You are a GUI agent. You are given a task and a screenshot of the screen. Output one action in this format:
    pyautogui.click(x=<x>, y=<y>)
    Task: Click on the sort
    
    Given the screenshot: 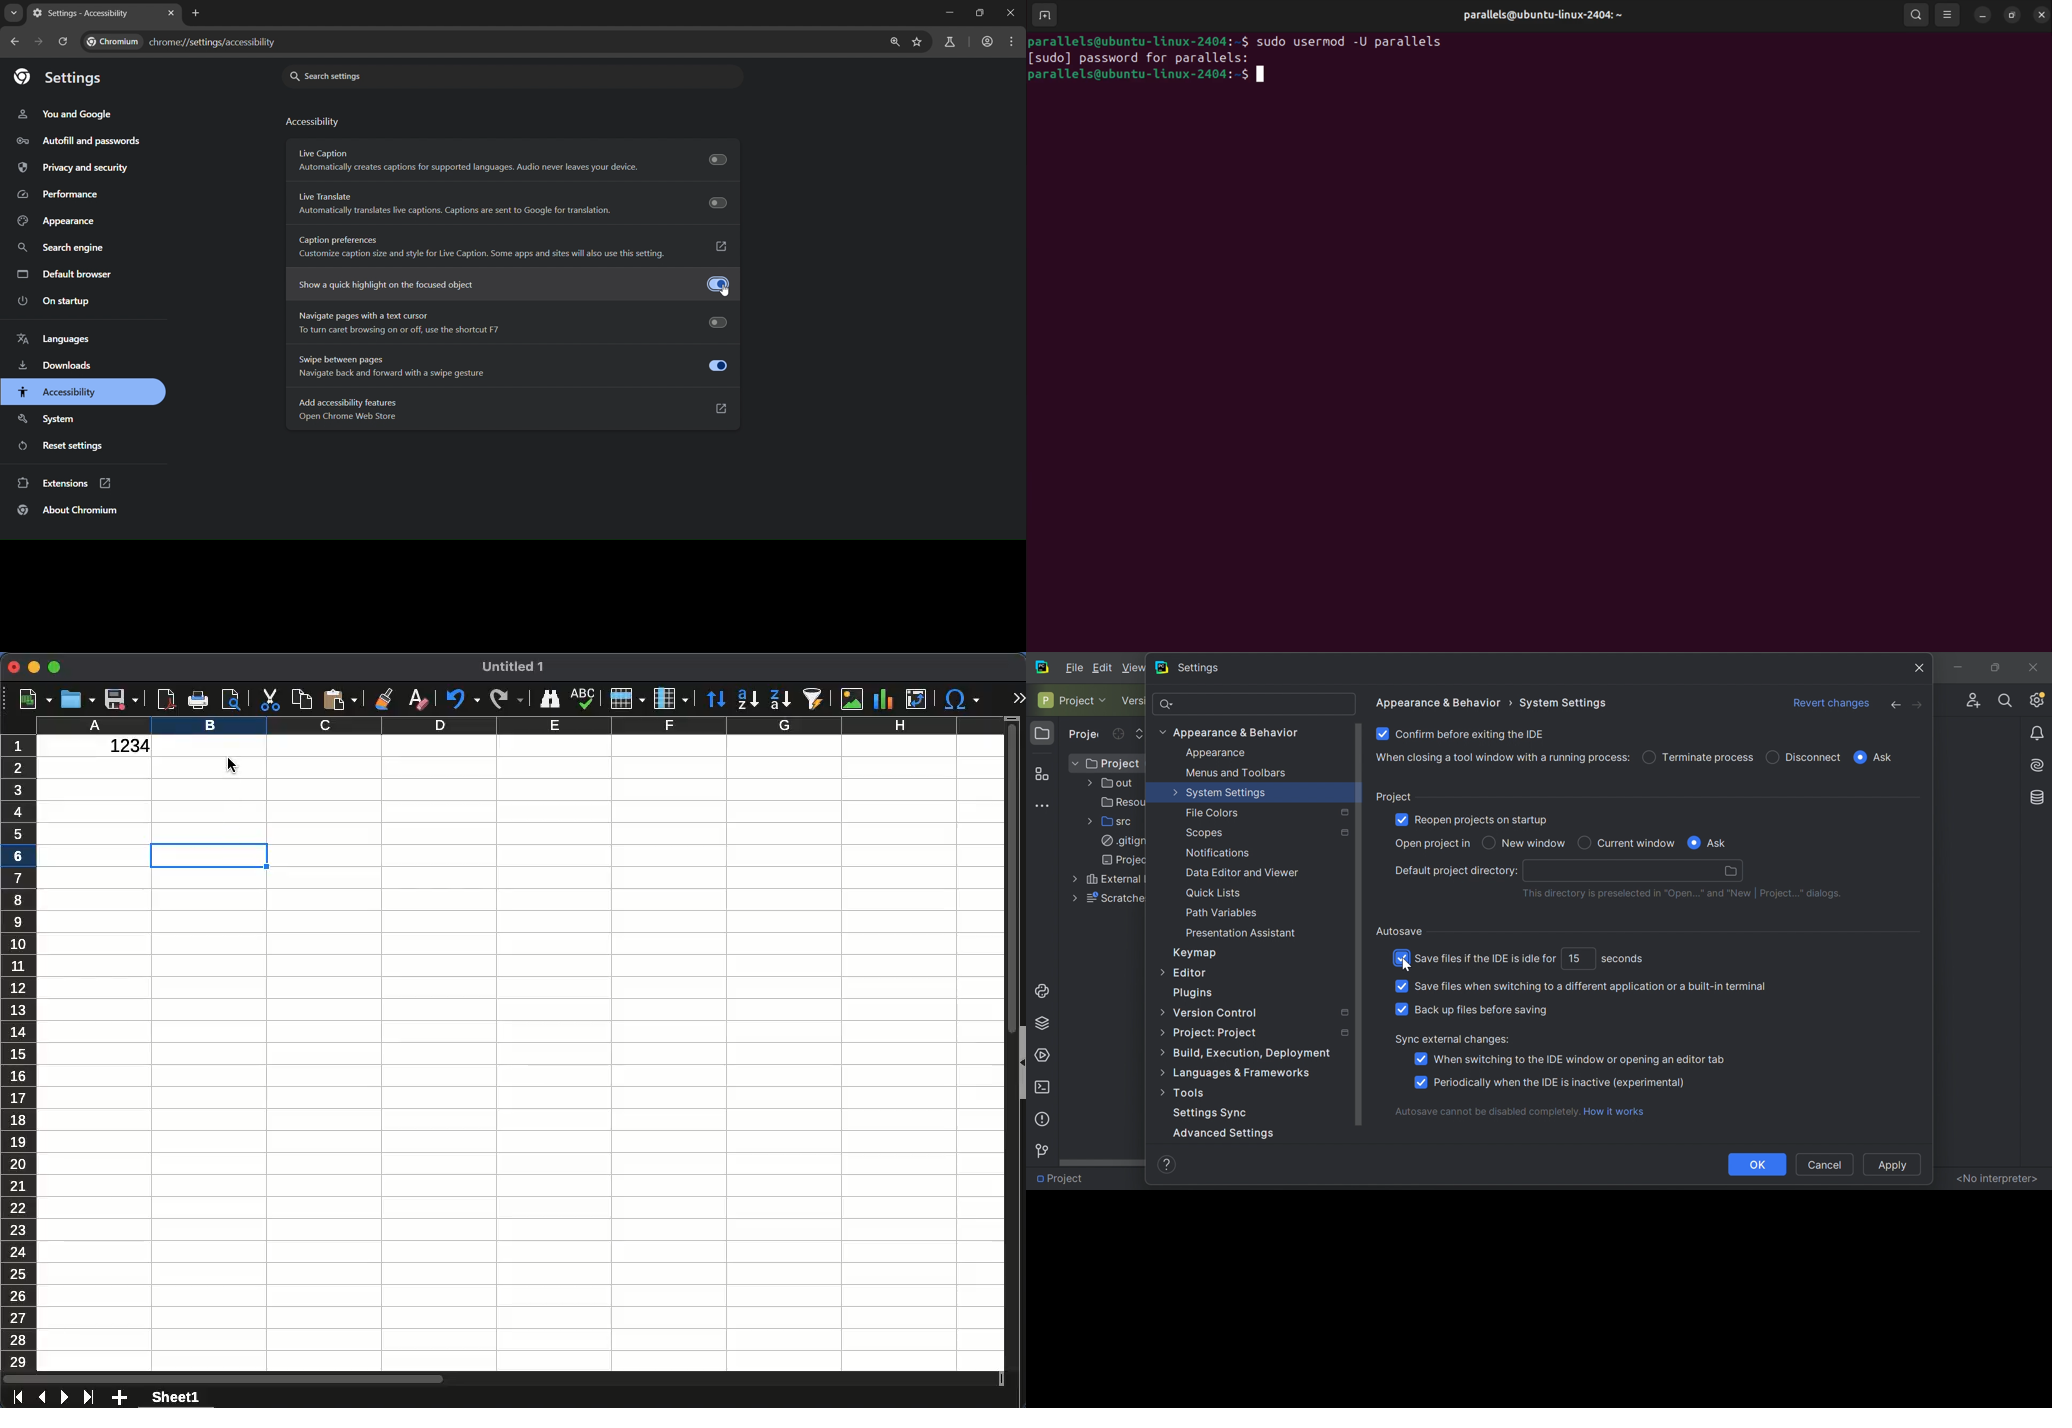 What is the action you would take?
    pyautogui.click(x=716, y=700)
    